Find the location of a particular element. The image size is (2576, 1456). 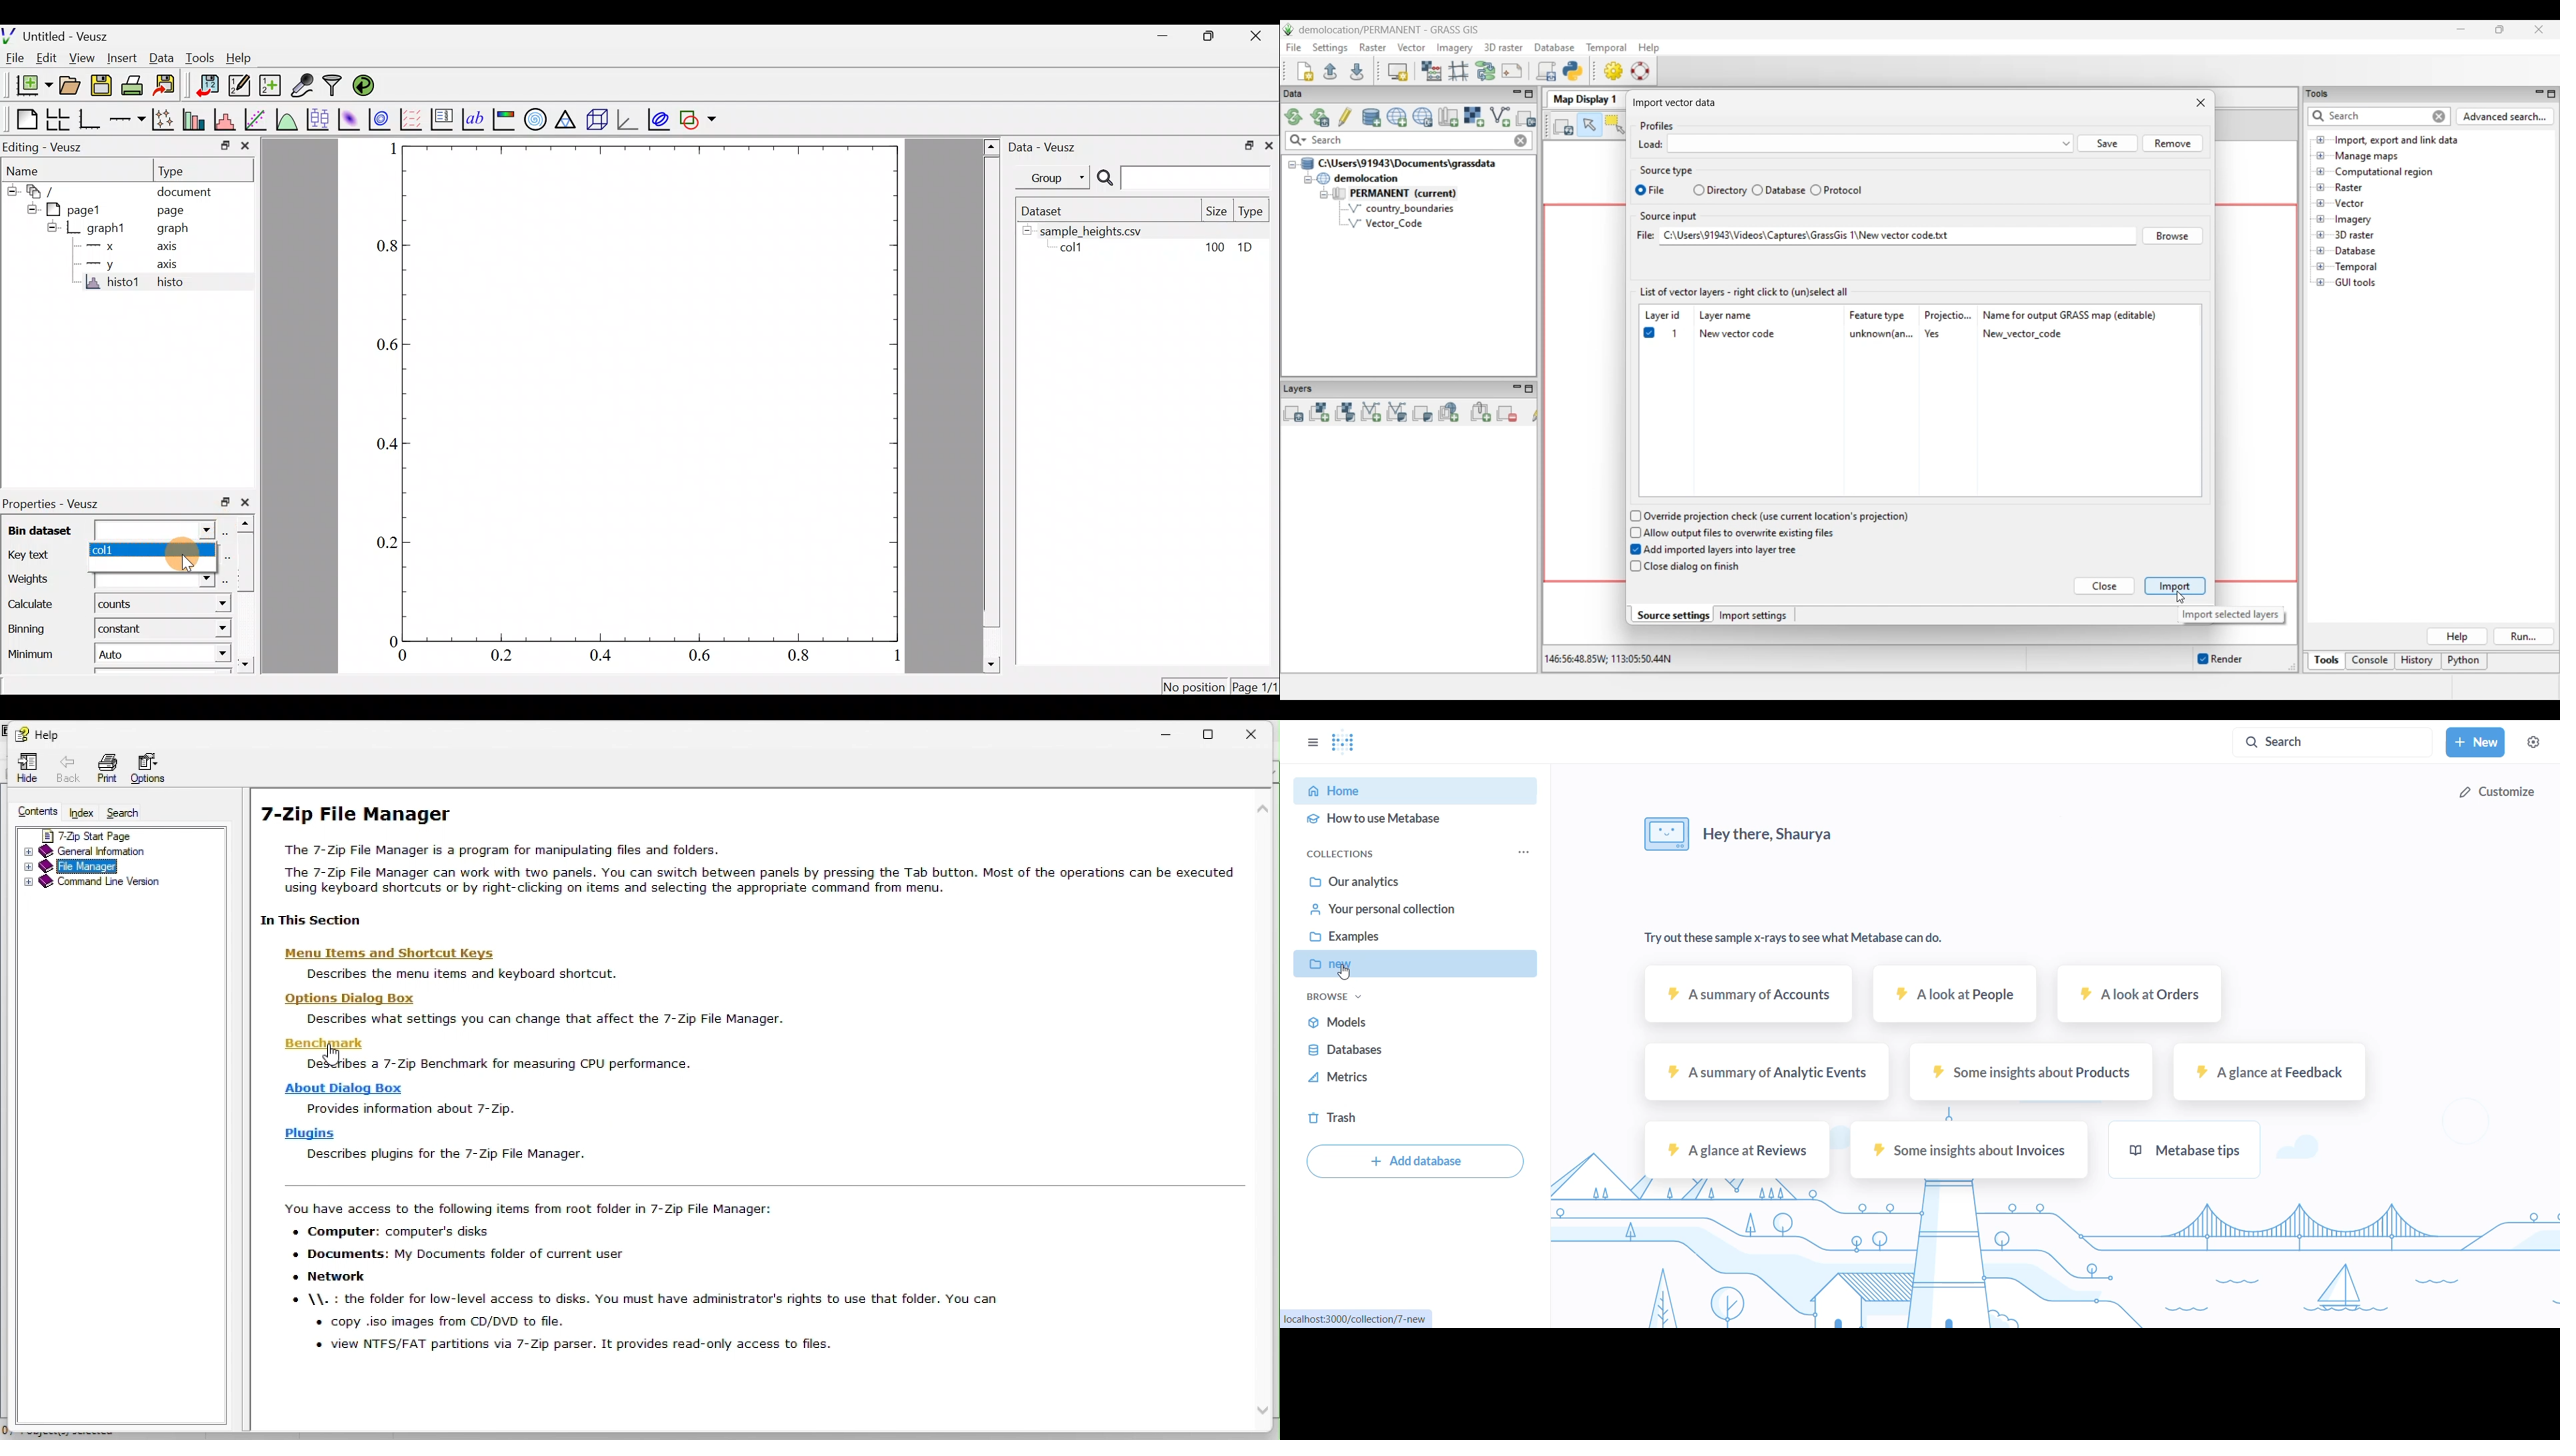

Click to open Computational region is located at coordinates (2321, 171).